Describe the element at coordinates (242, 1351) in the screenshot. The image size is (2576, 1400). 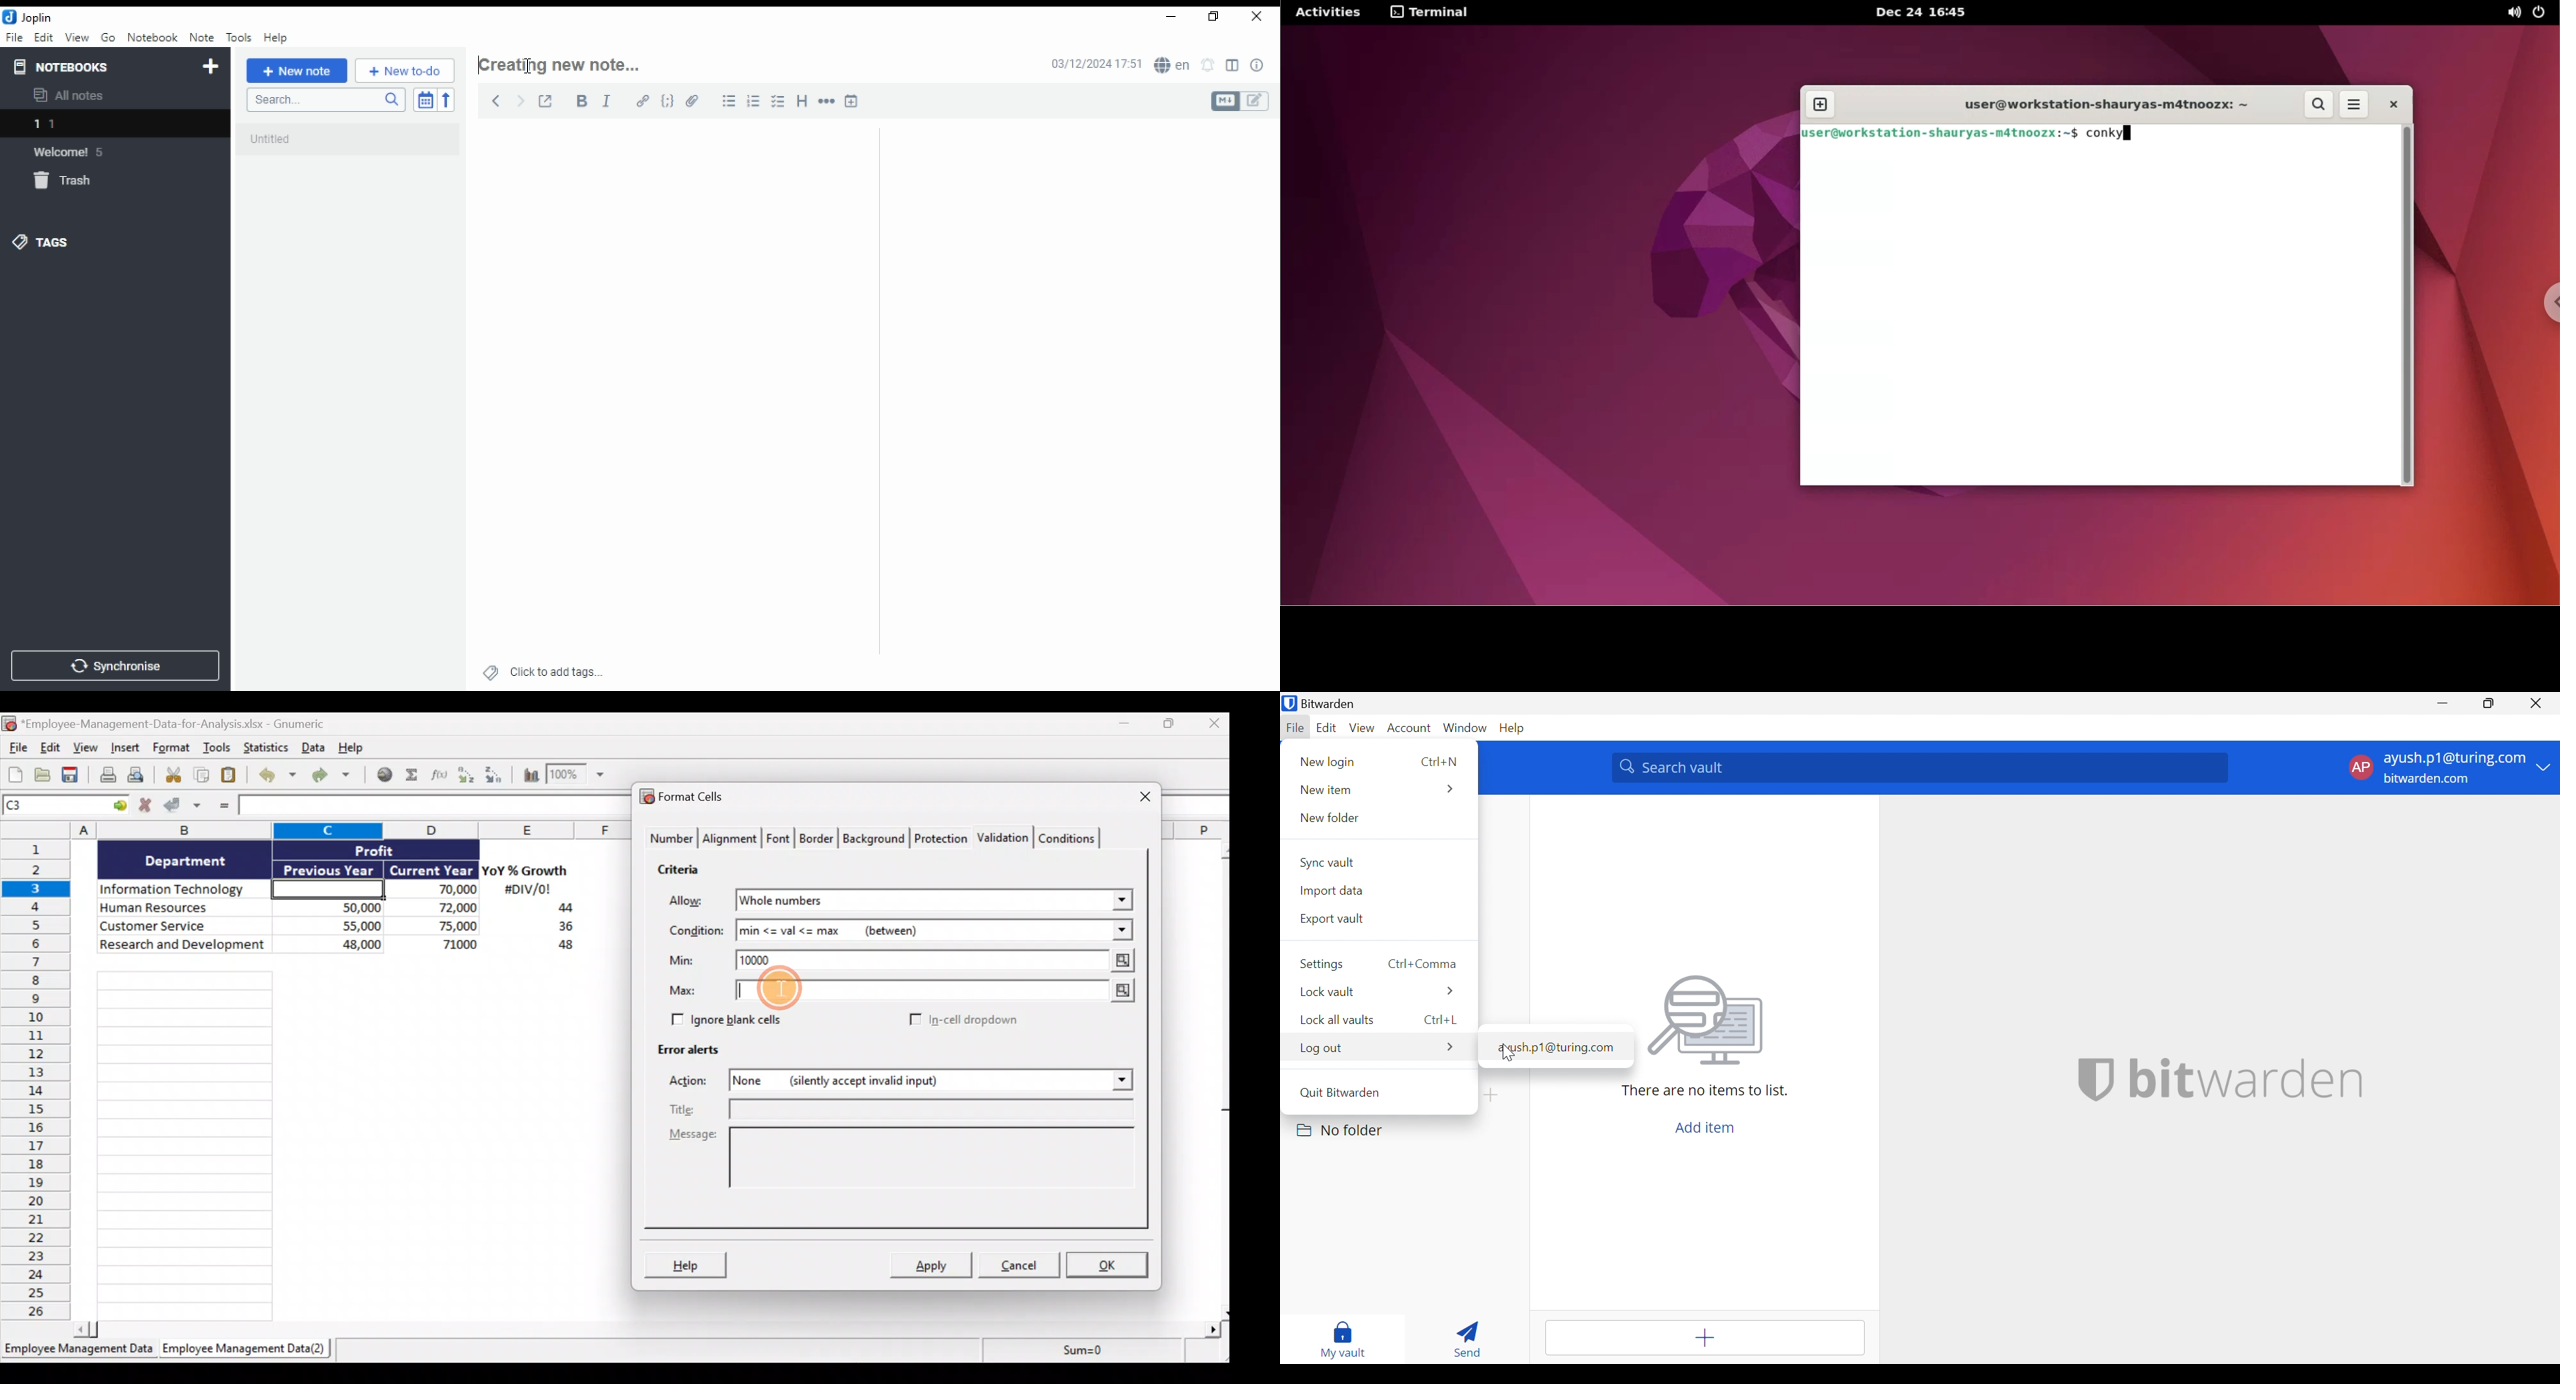
I see `Employee Management Data(2)` at that location.